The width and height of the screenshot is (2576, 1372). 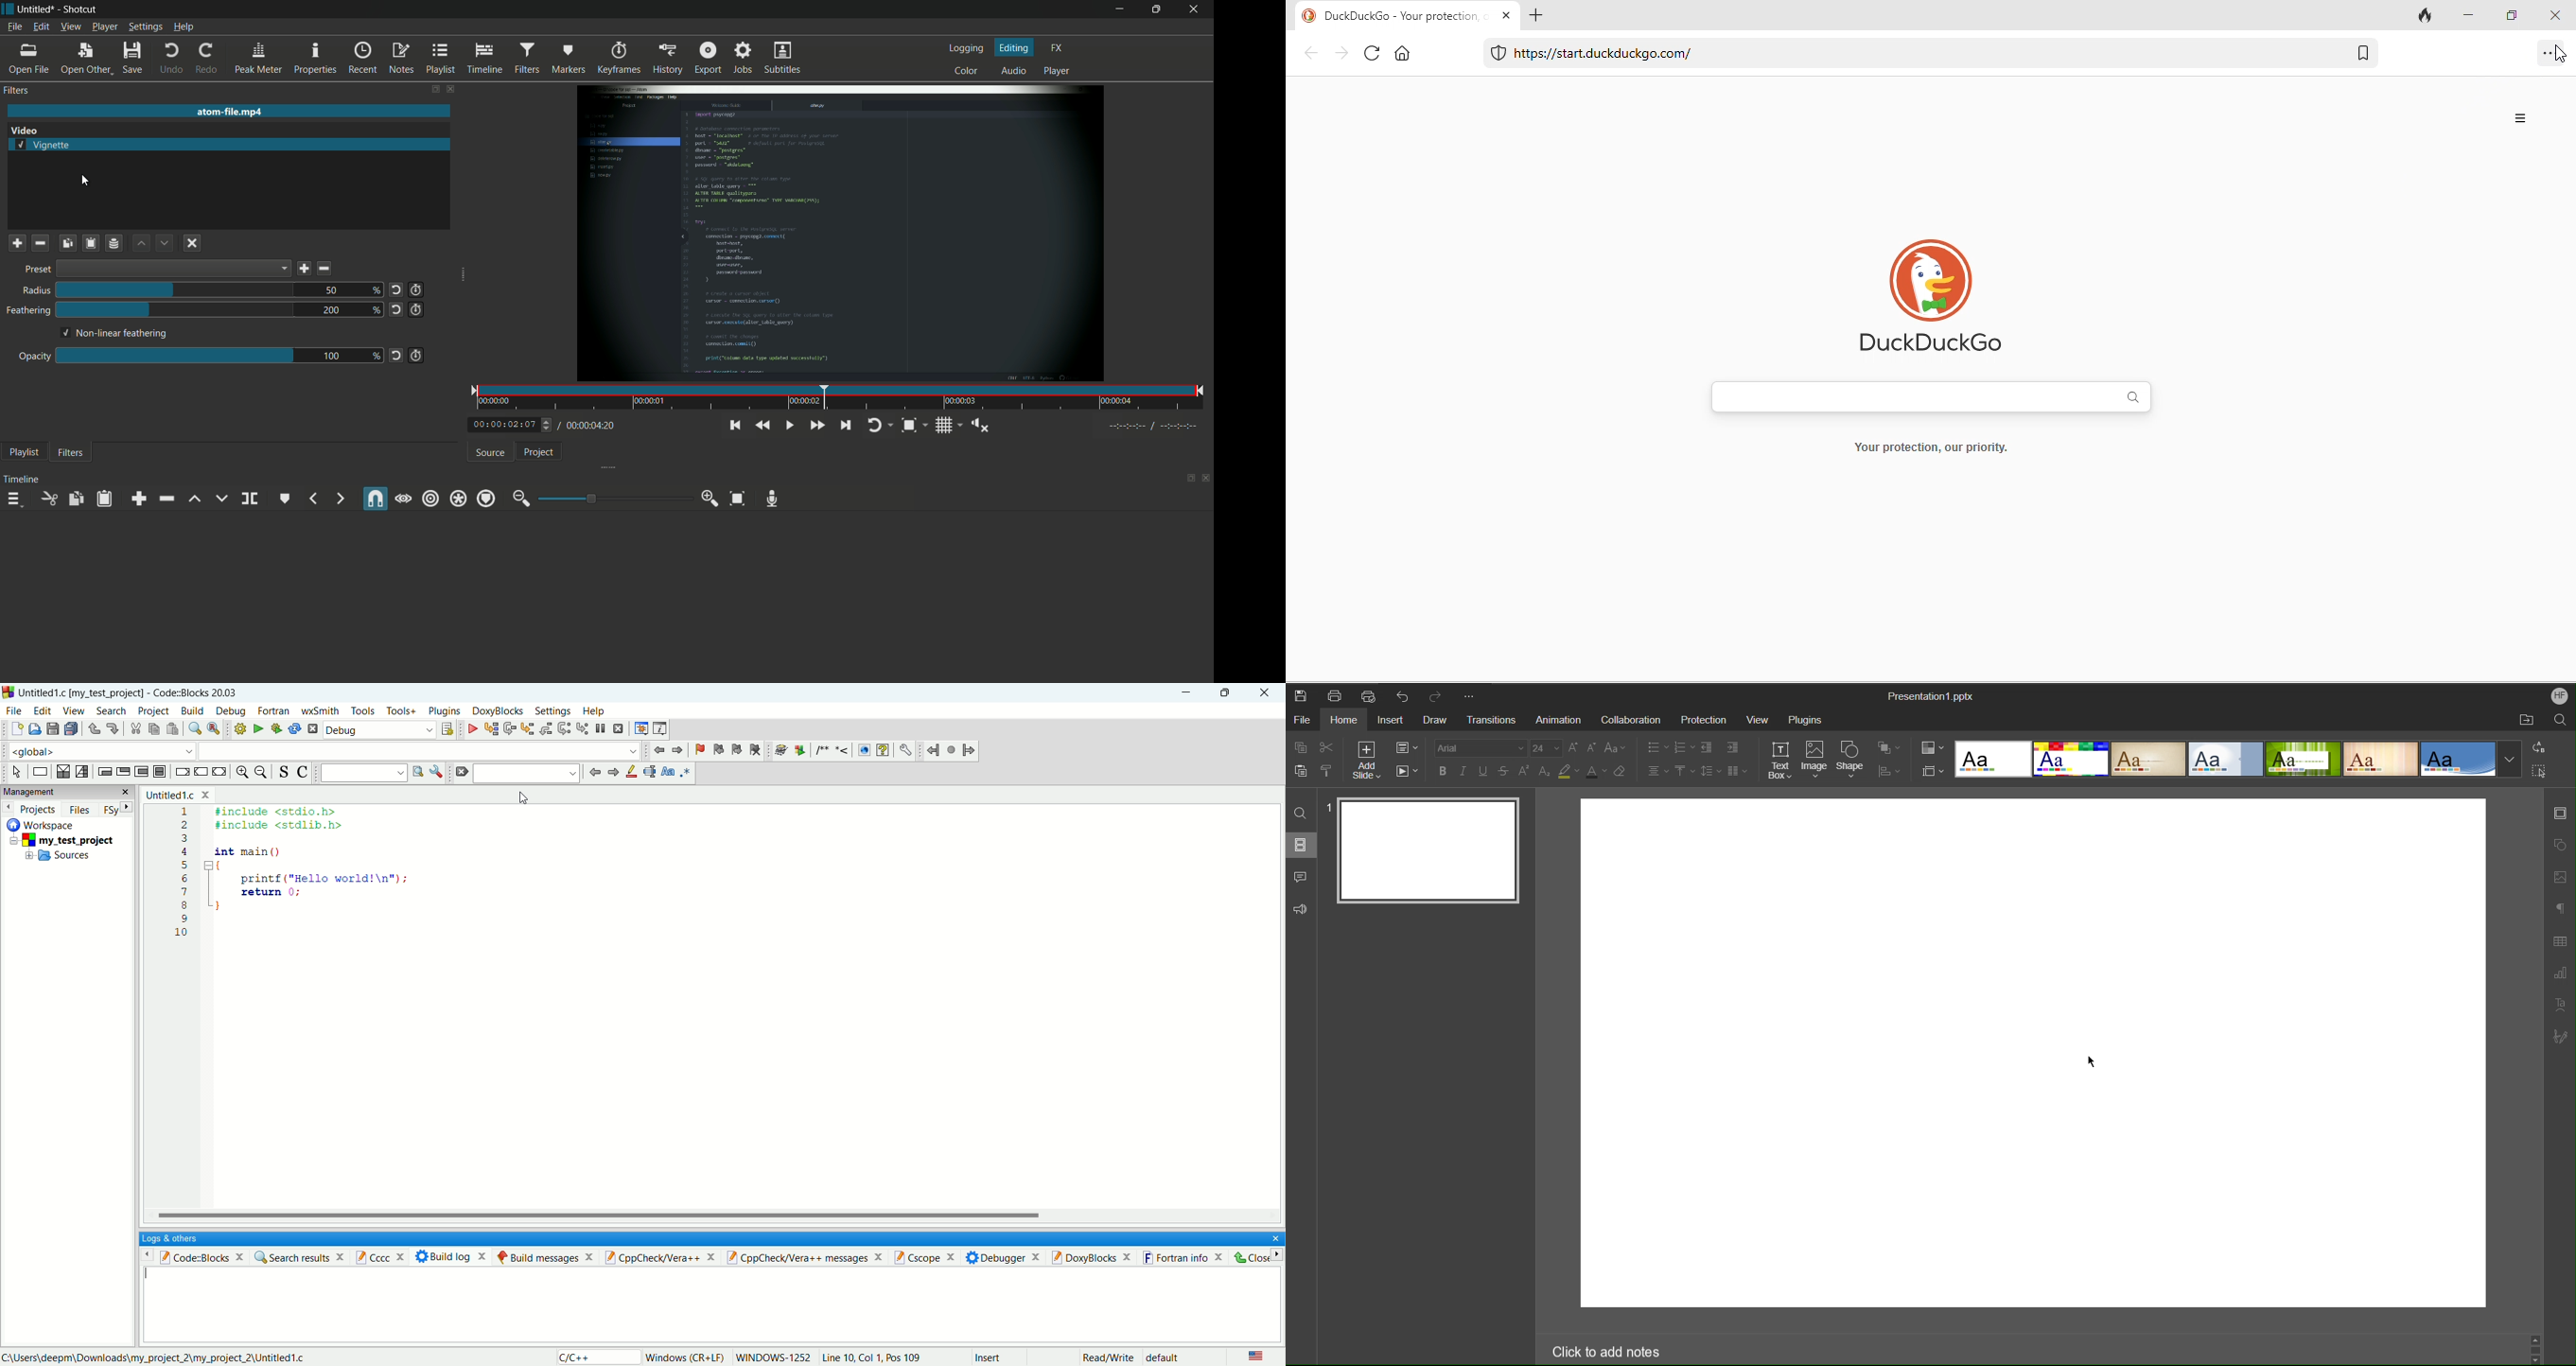 What do you see at coordinates (527, 59) in the screenshot?
I see `filters` at bounding box center [527, 59].